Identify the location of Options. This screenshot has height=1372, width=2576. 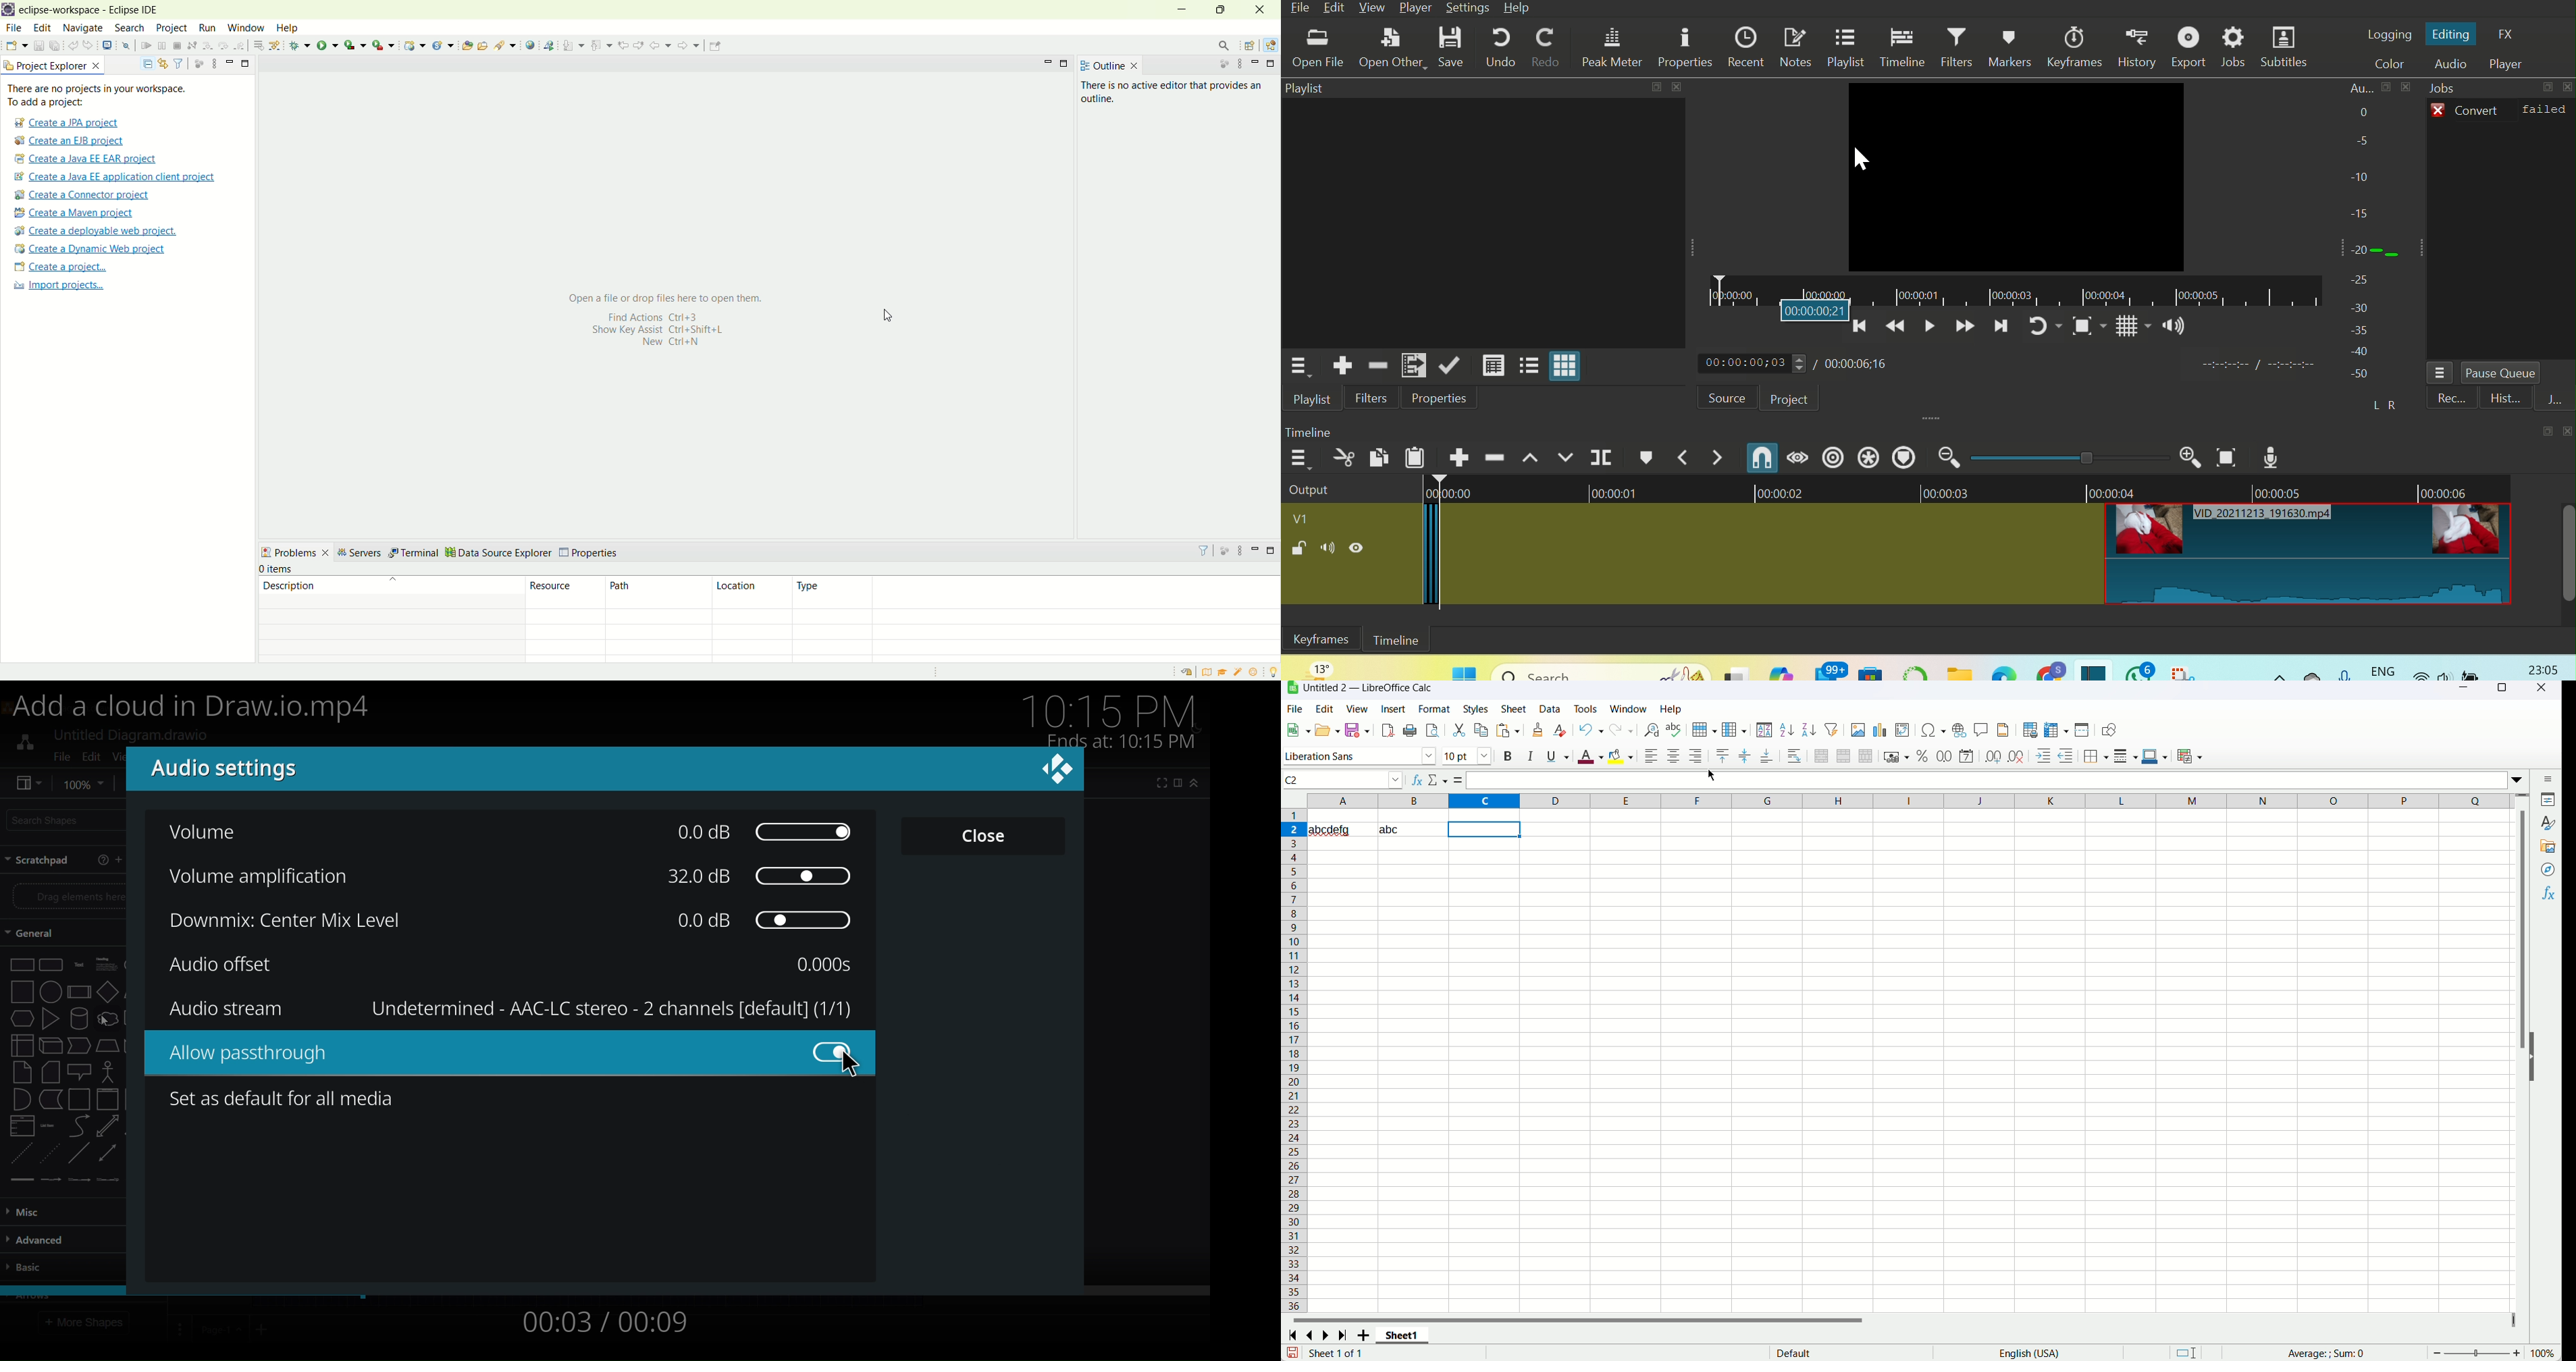
(1298, 459).